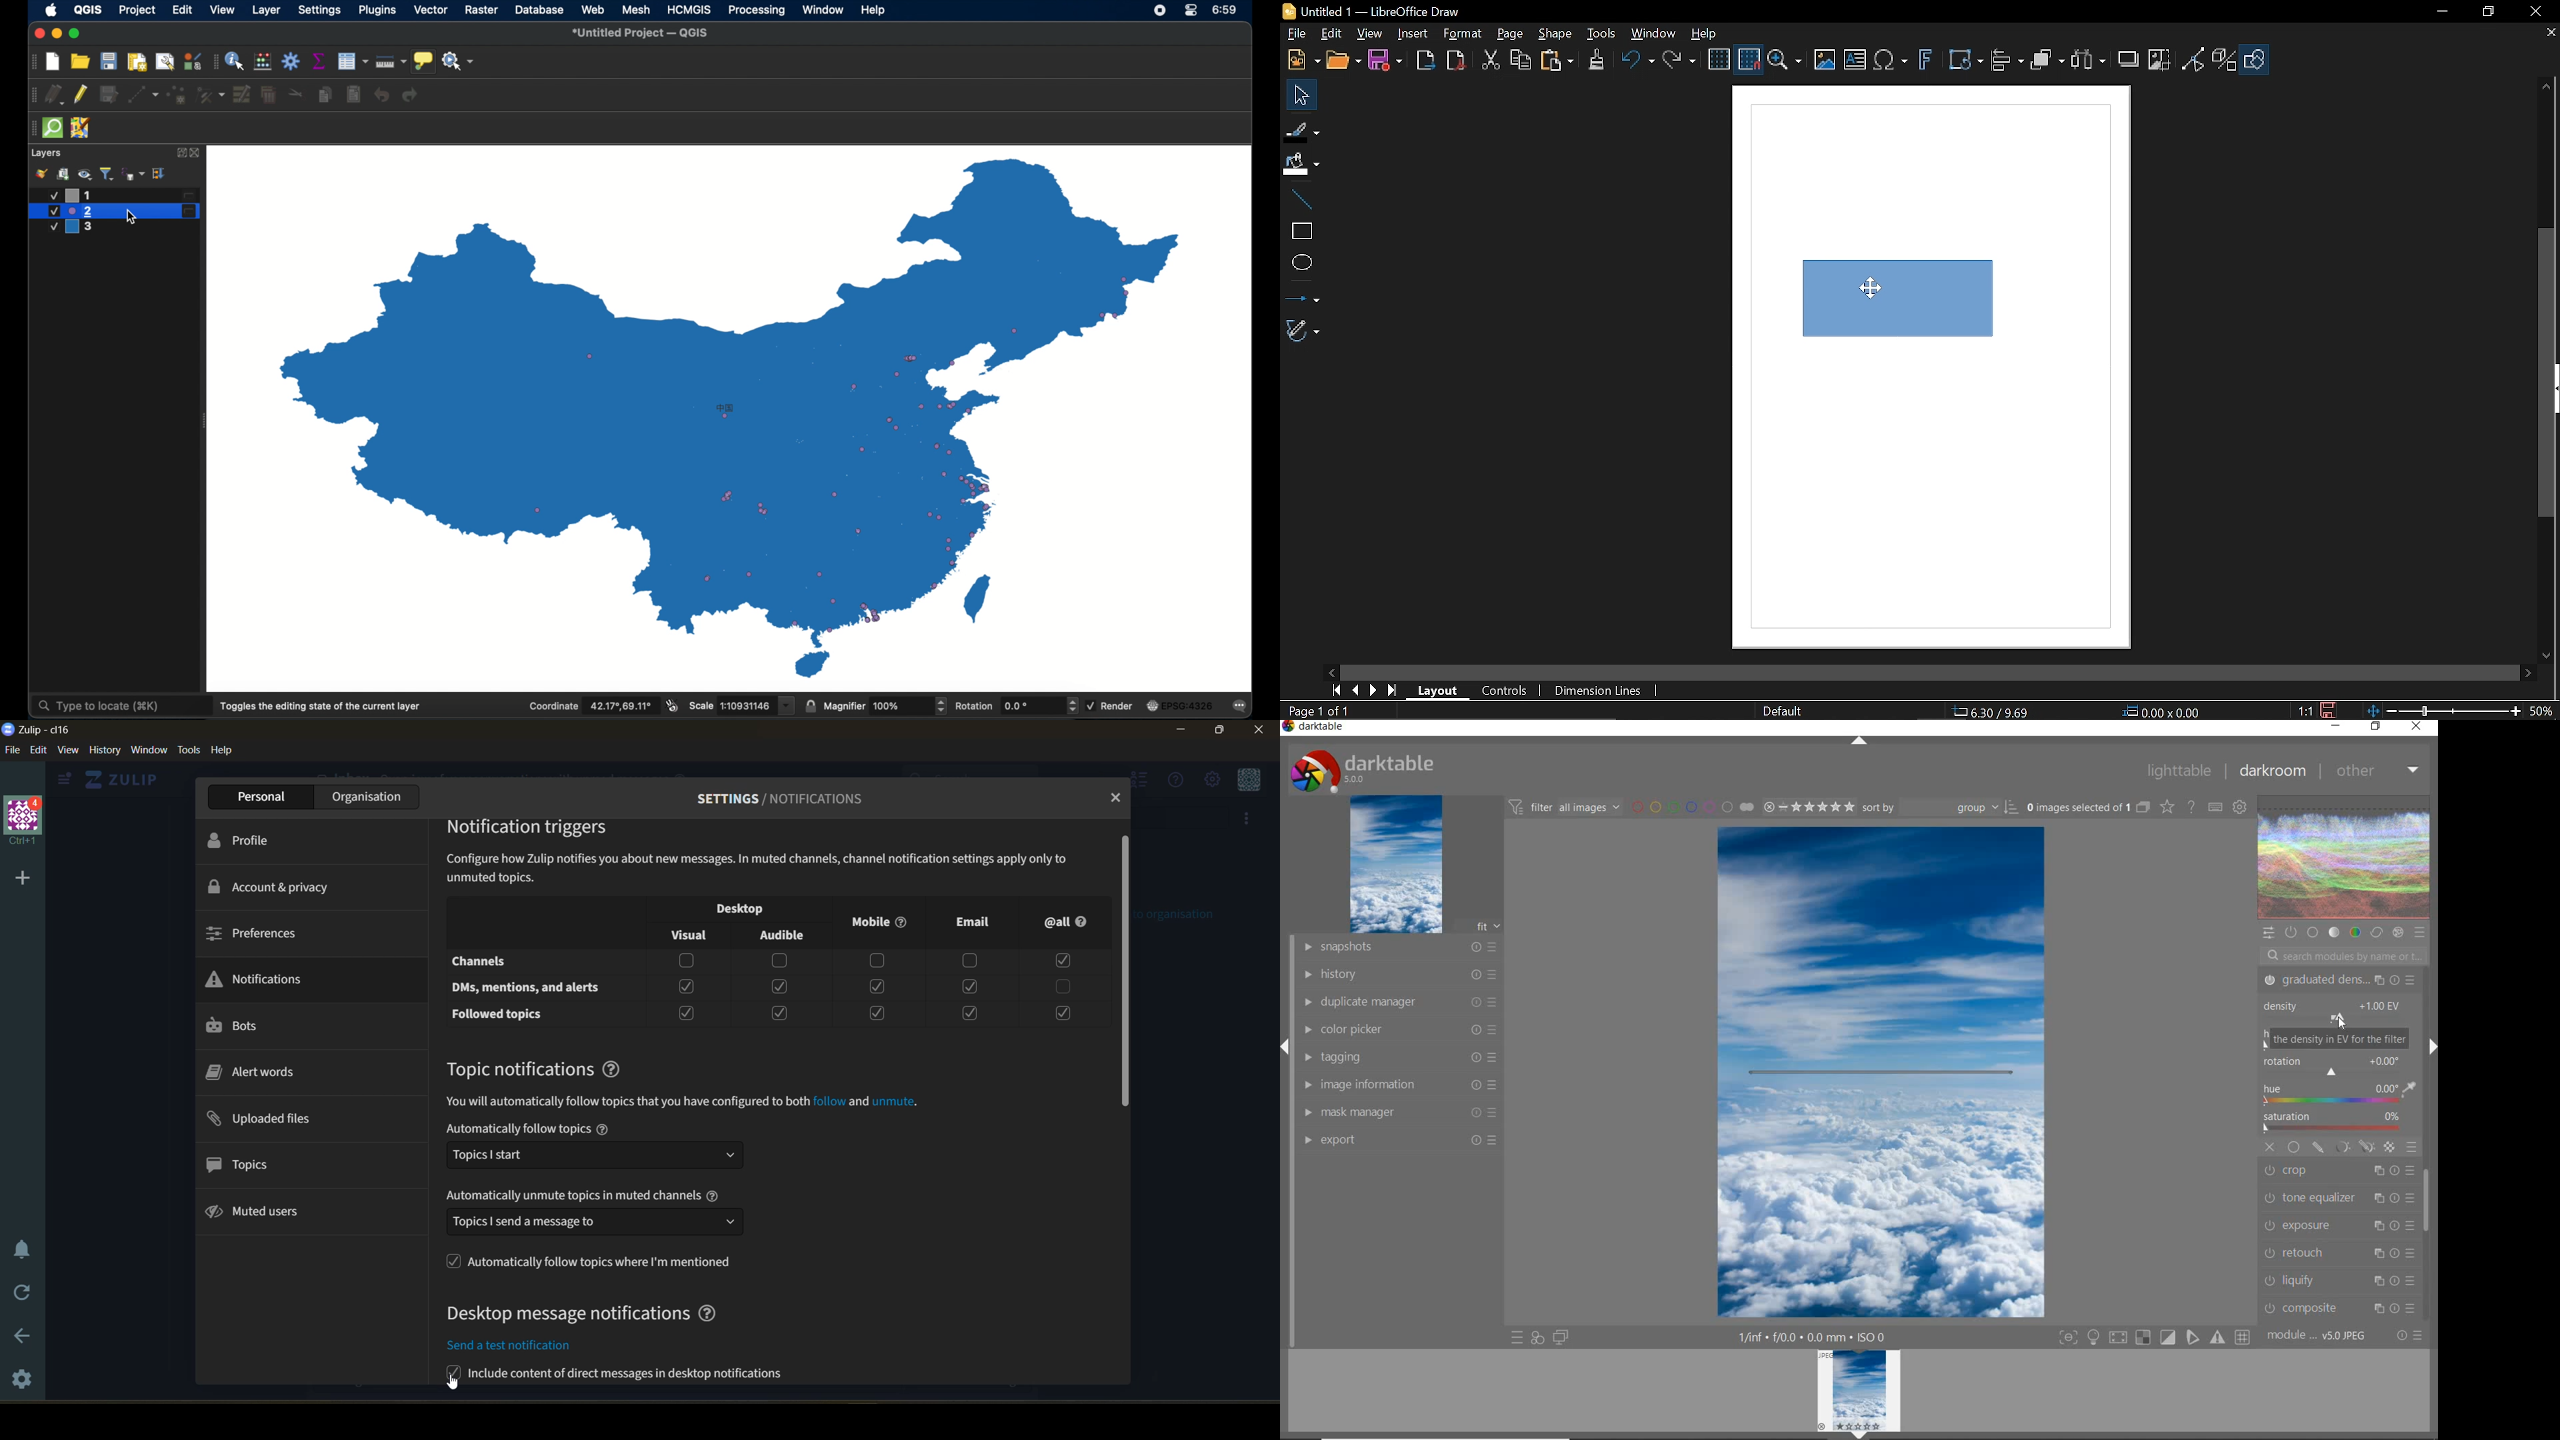  I want to click on cursor , so click(2344, 1025).